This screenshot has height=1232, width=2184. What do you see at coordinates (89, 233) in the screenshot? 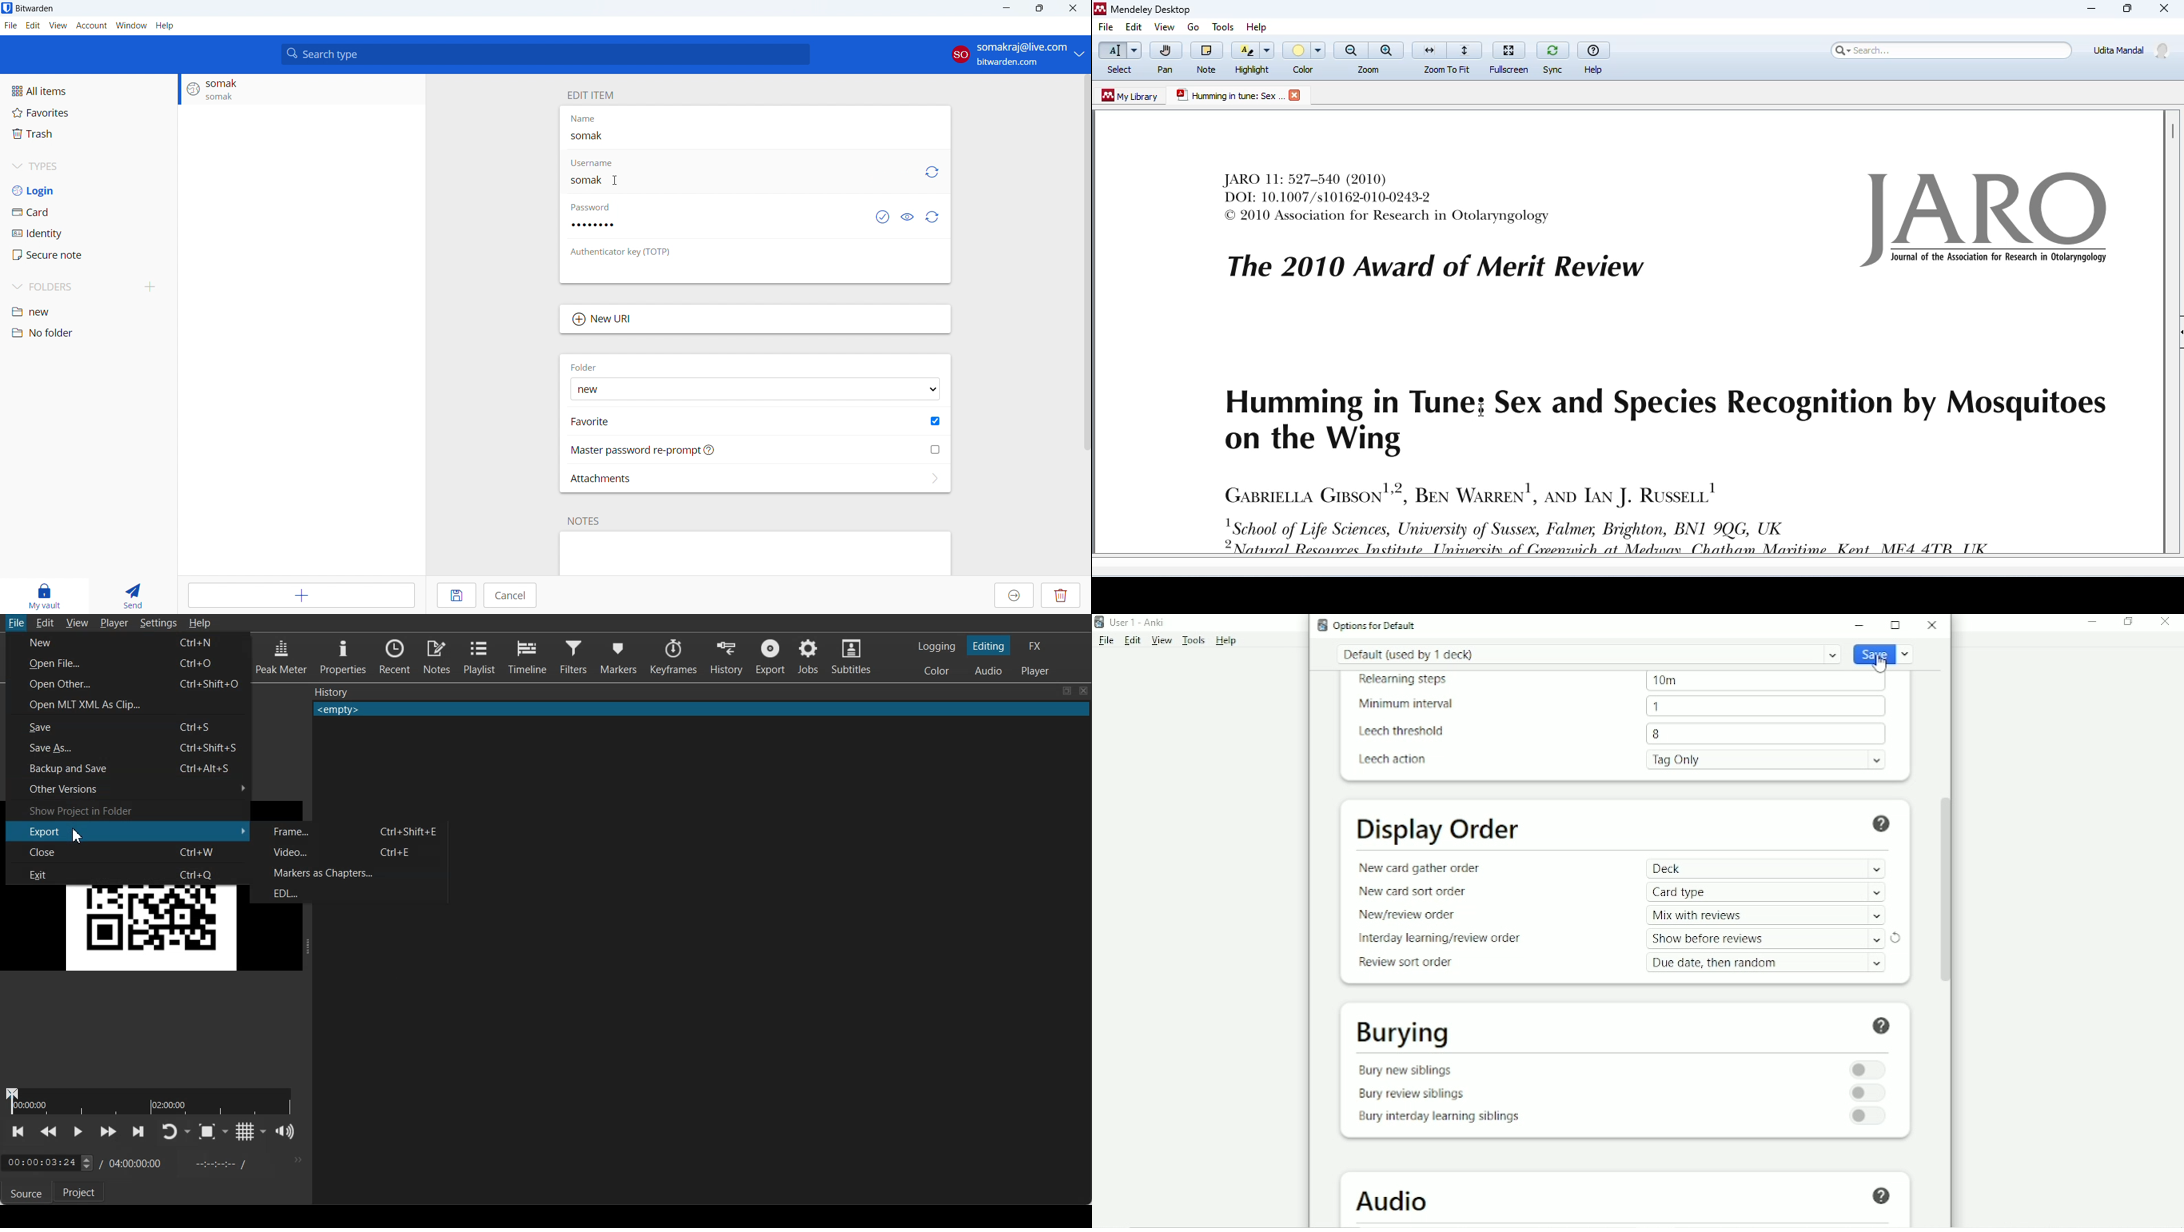
I see `identity` at bounding box center [89, 233].